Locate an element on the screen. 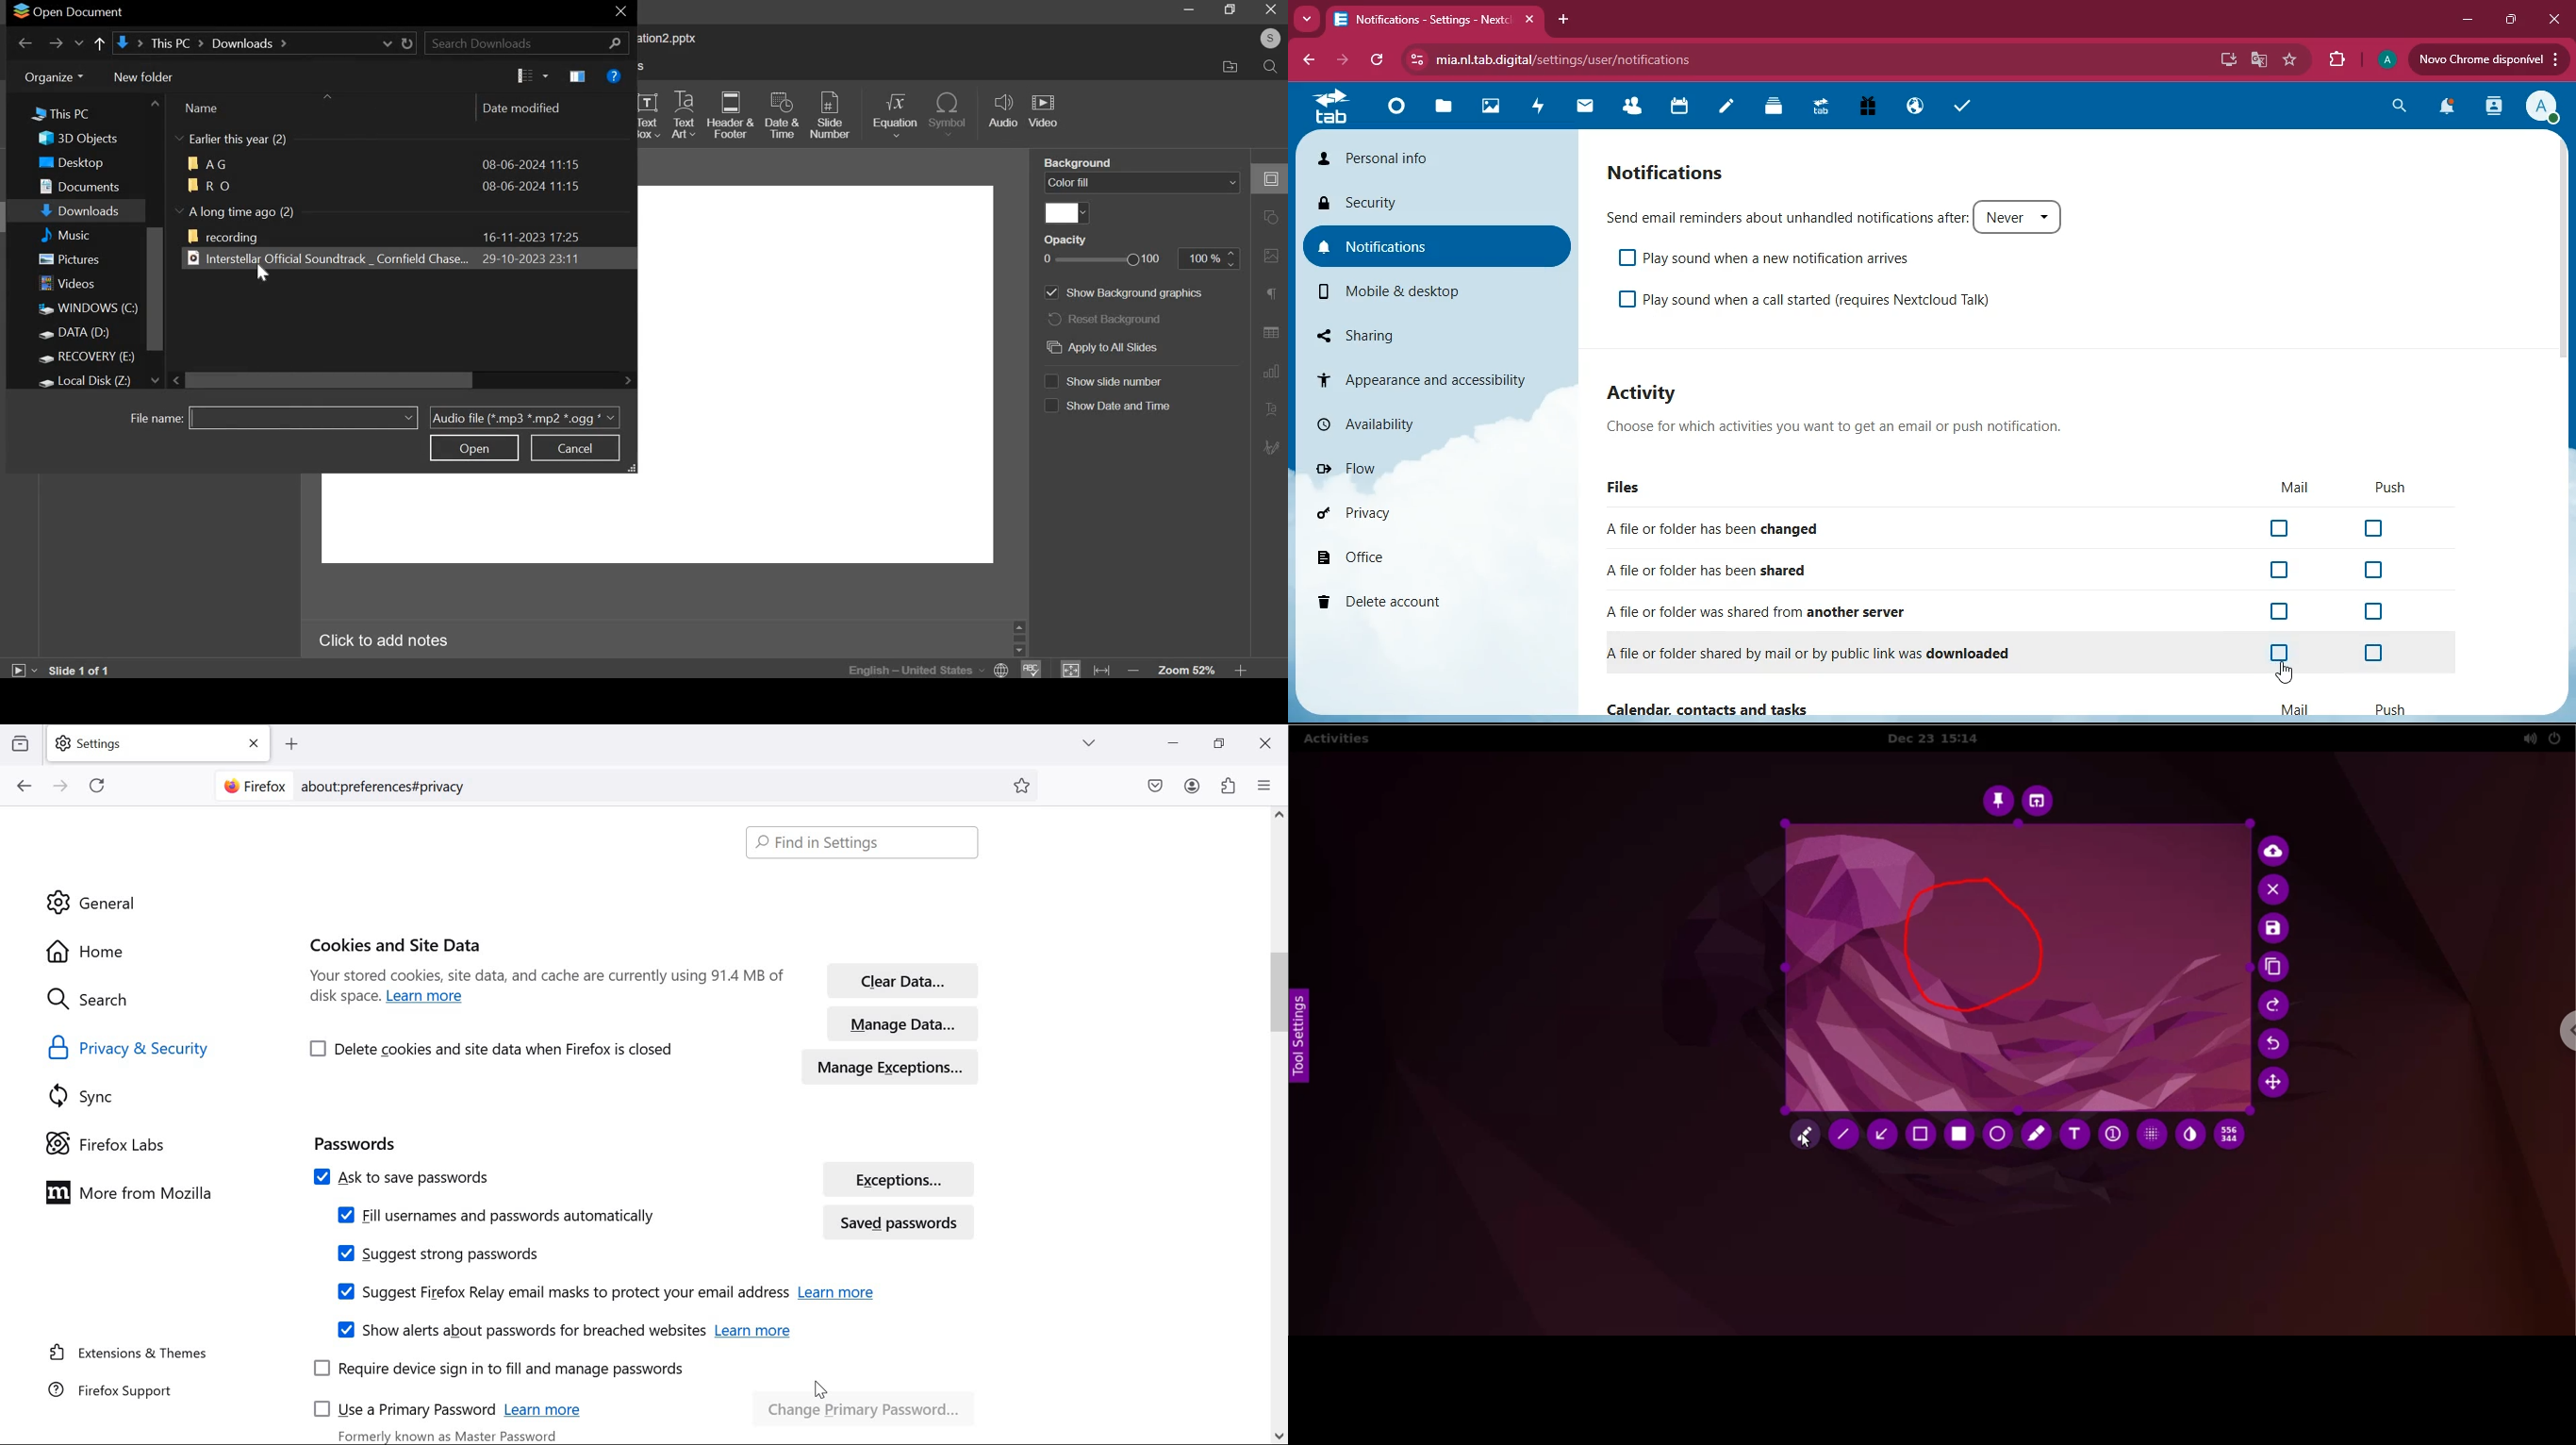 This screenshot has height=1456, width=2576. RECOVERY (E:) is located at coordinates (86, 357).